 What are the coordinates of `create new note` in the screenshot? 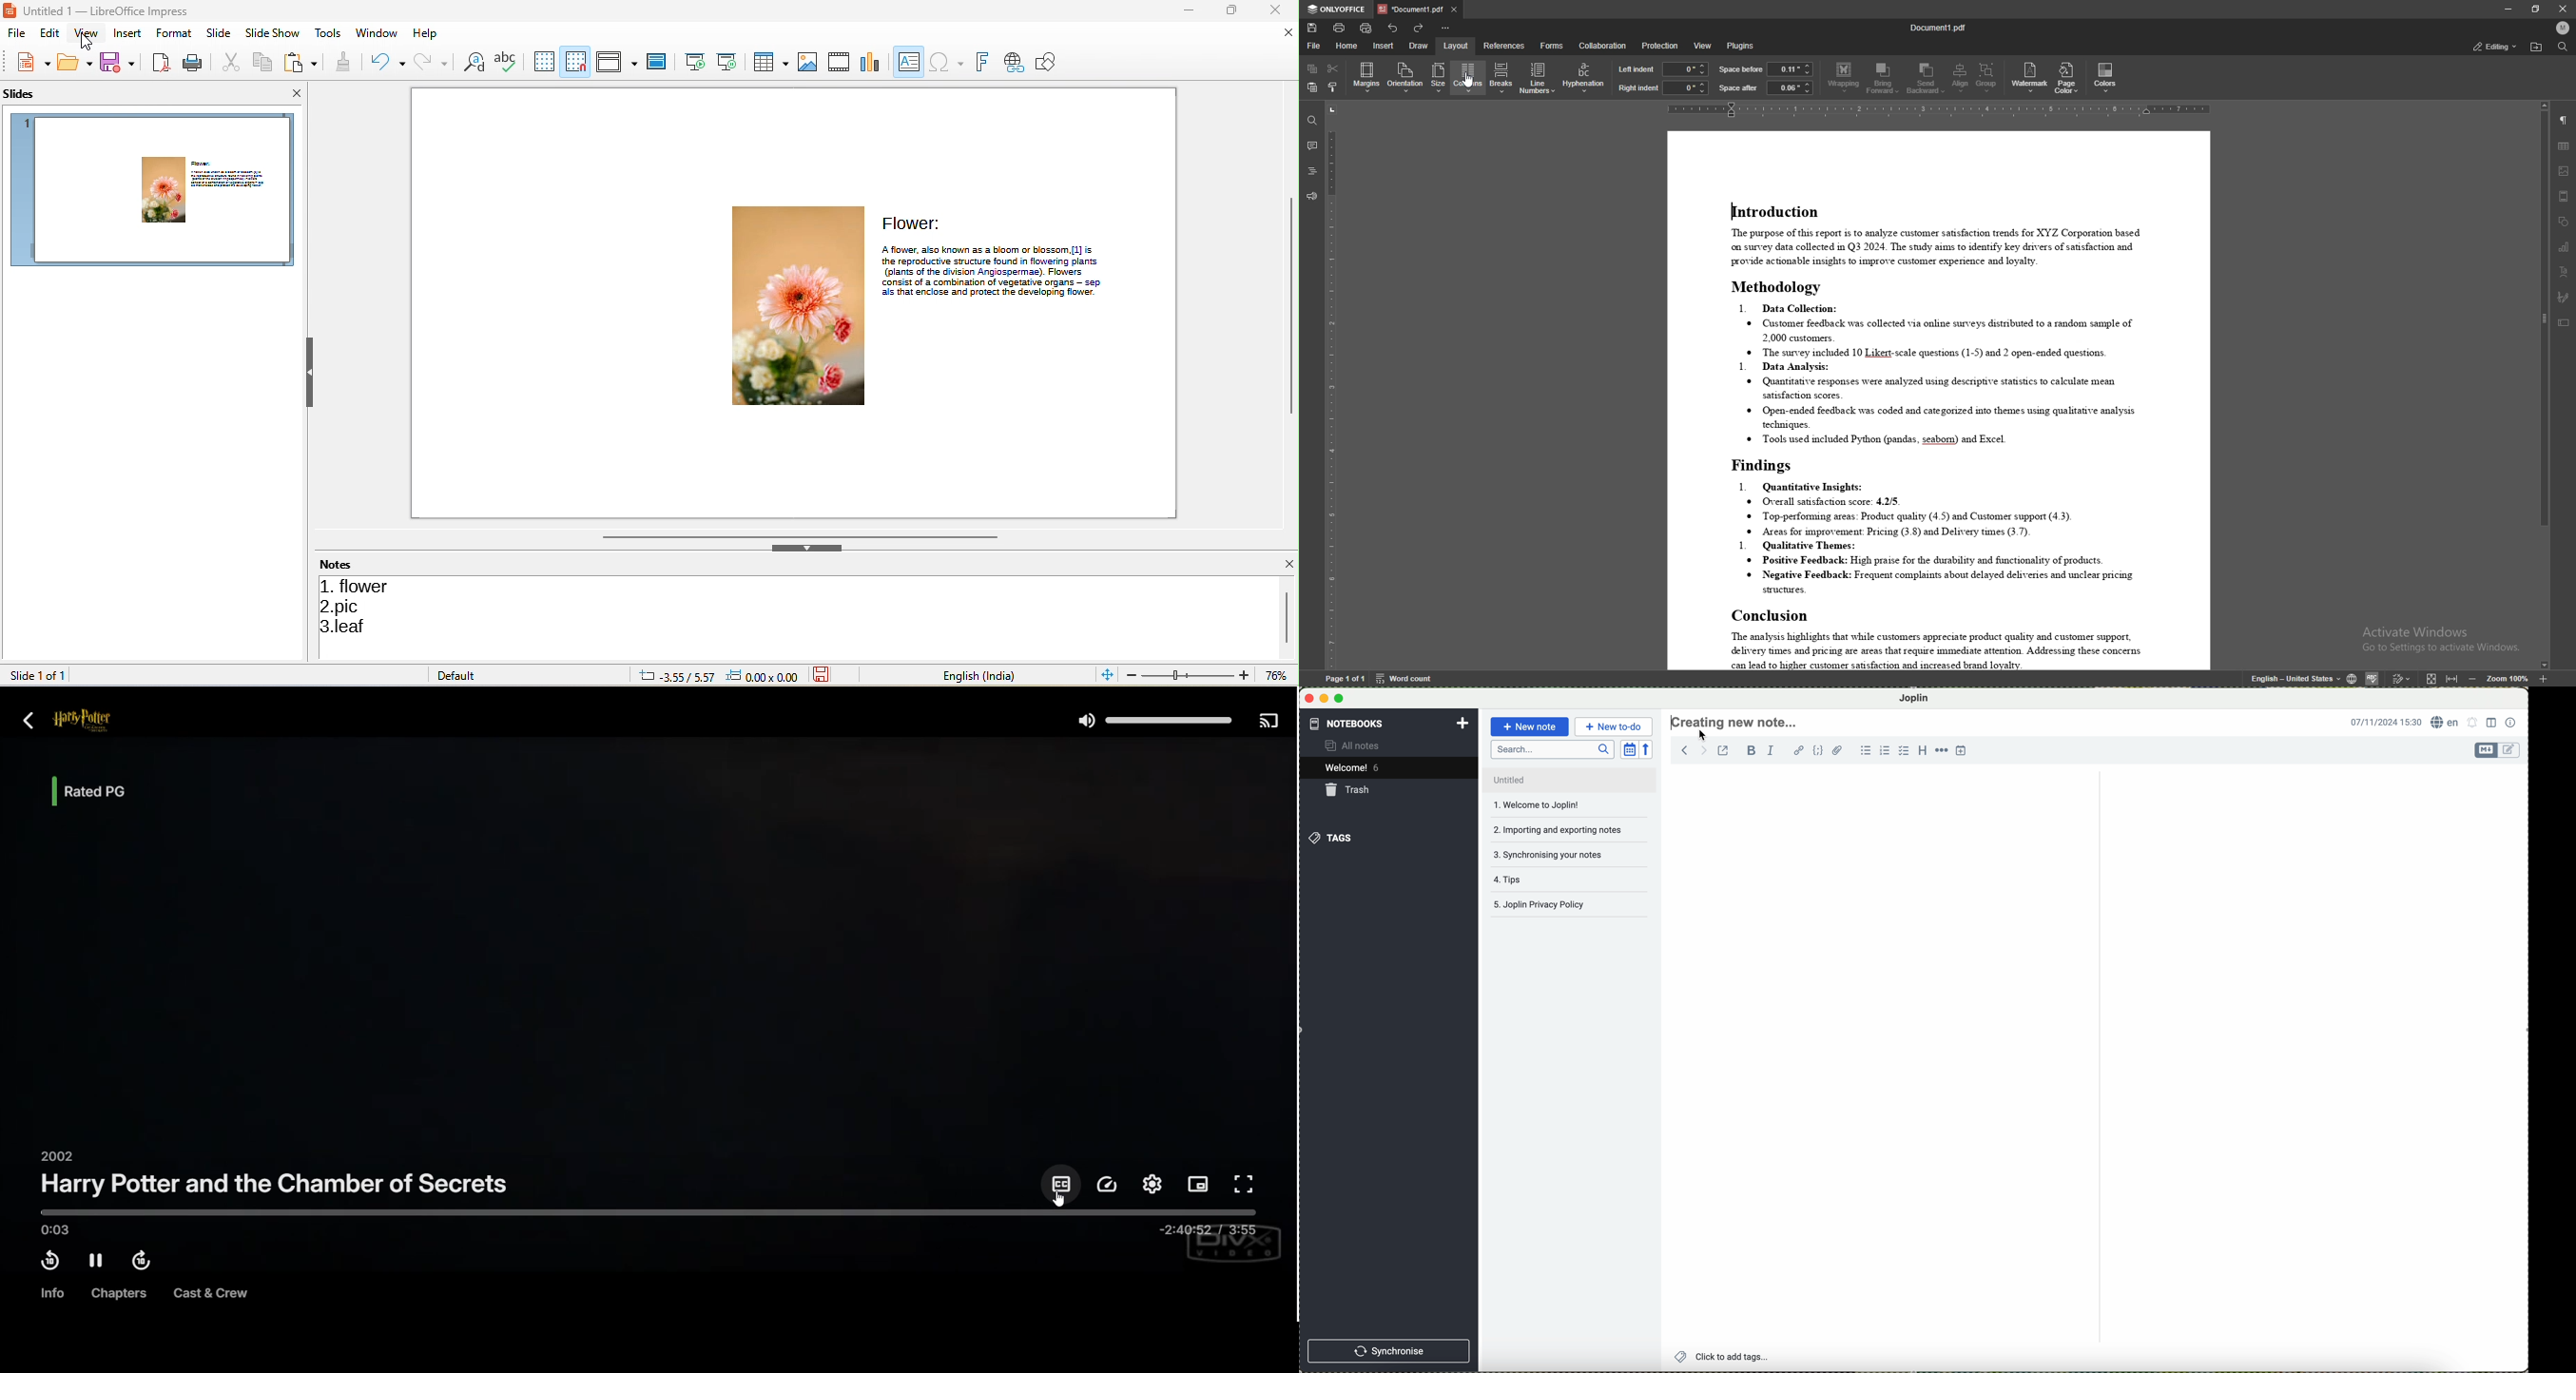 It's located at (1734, 720).